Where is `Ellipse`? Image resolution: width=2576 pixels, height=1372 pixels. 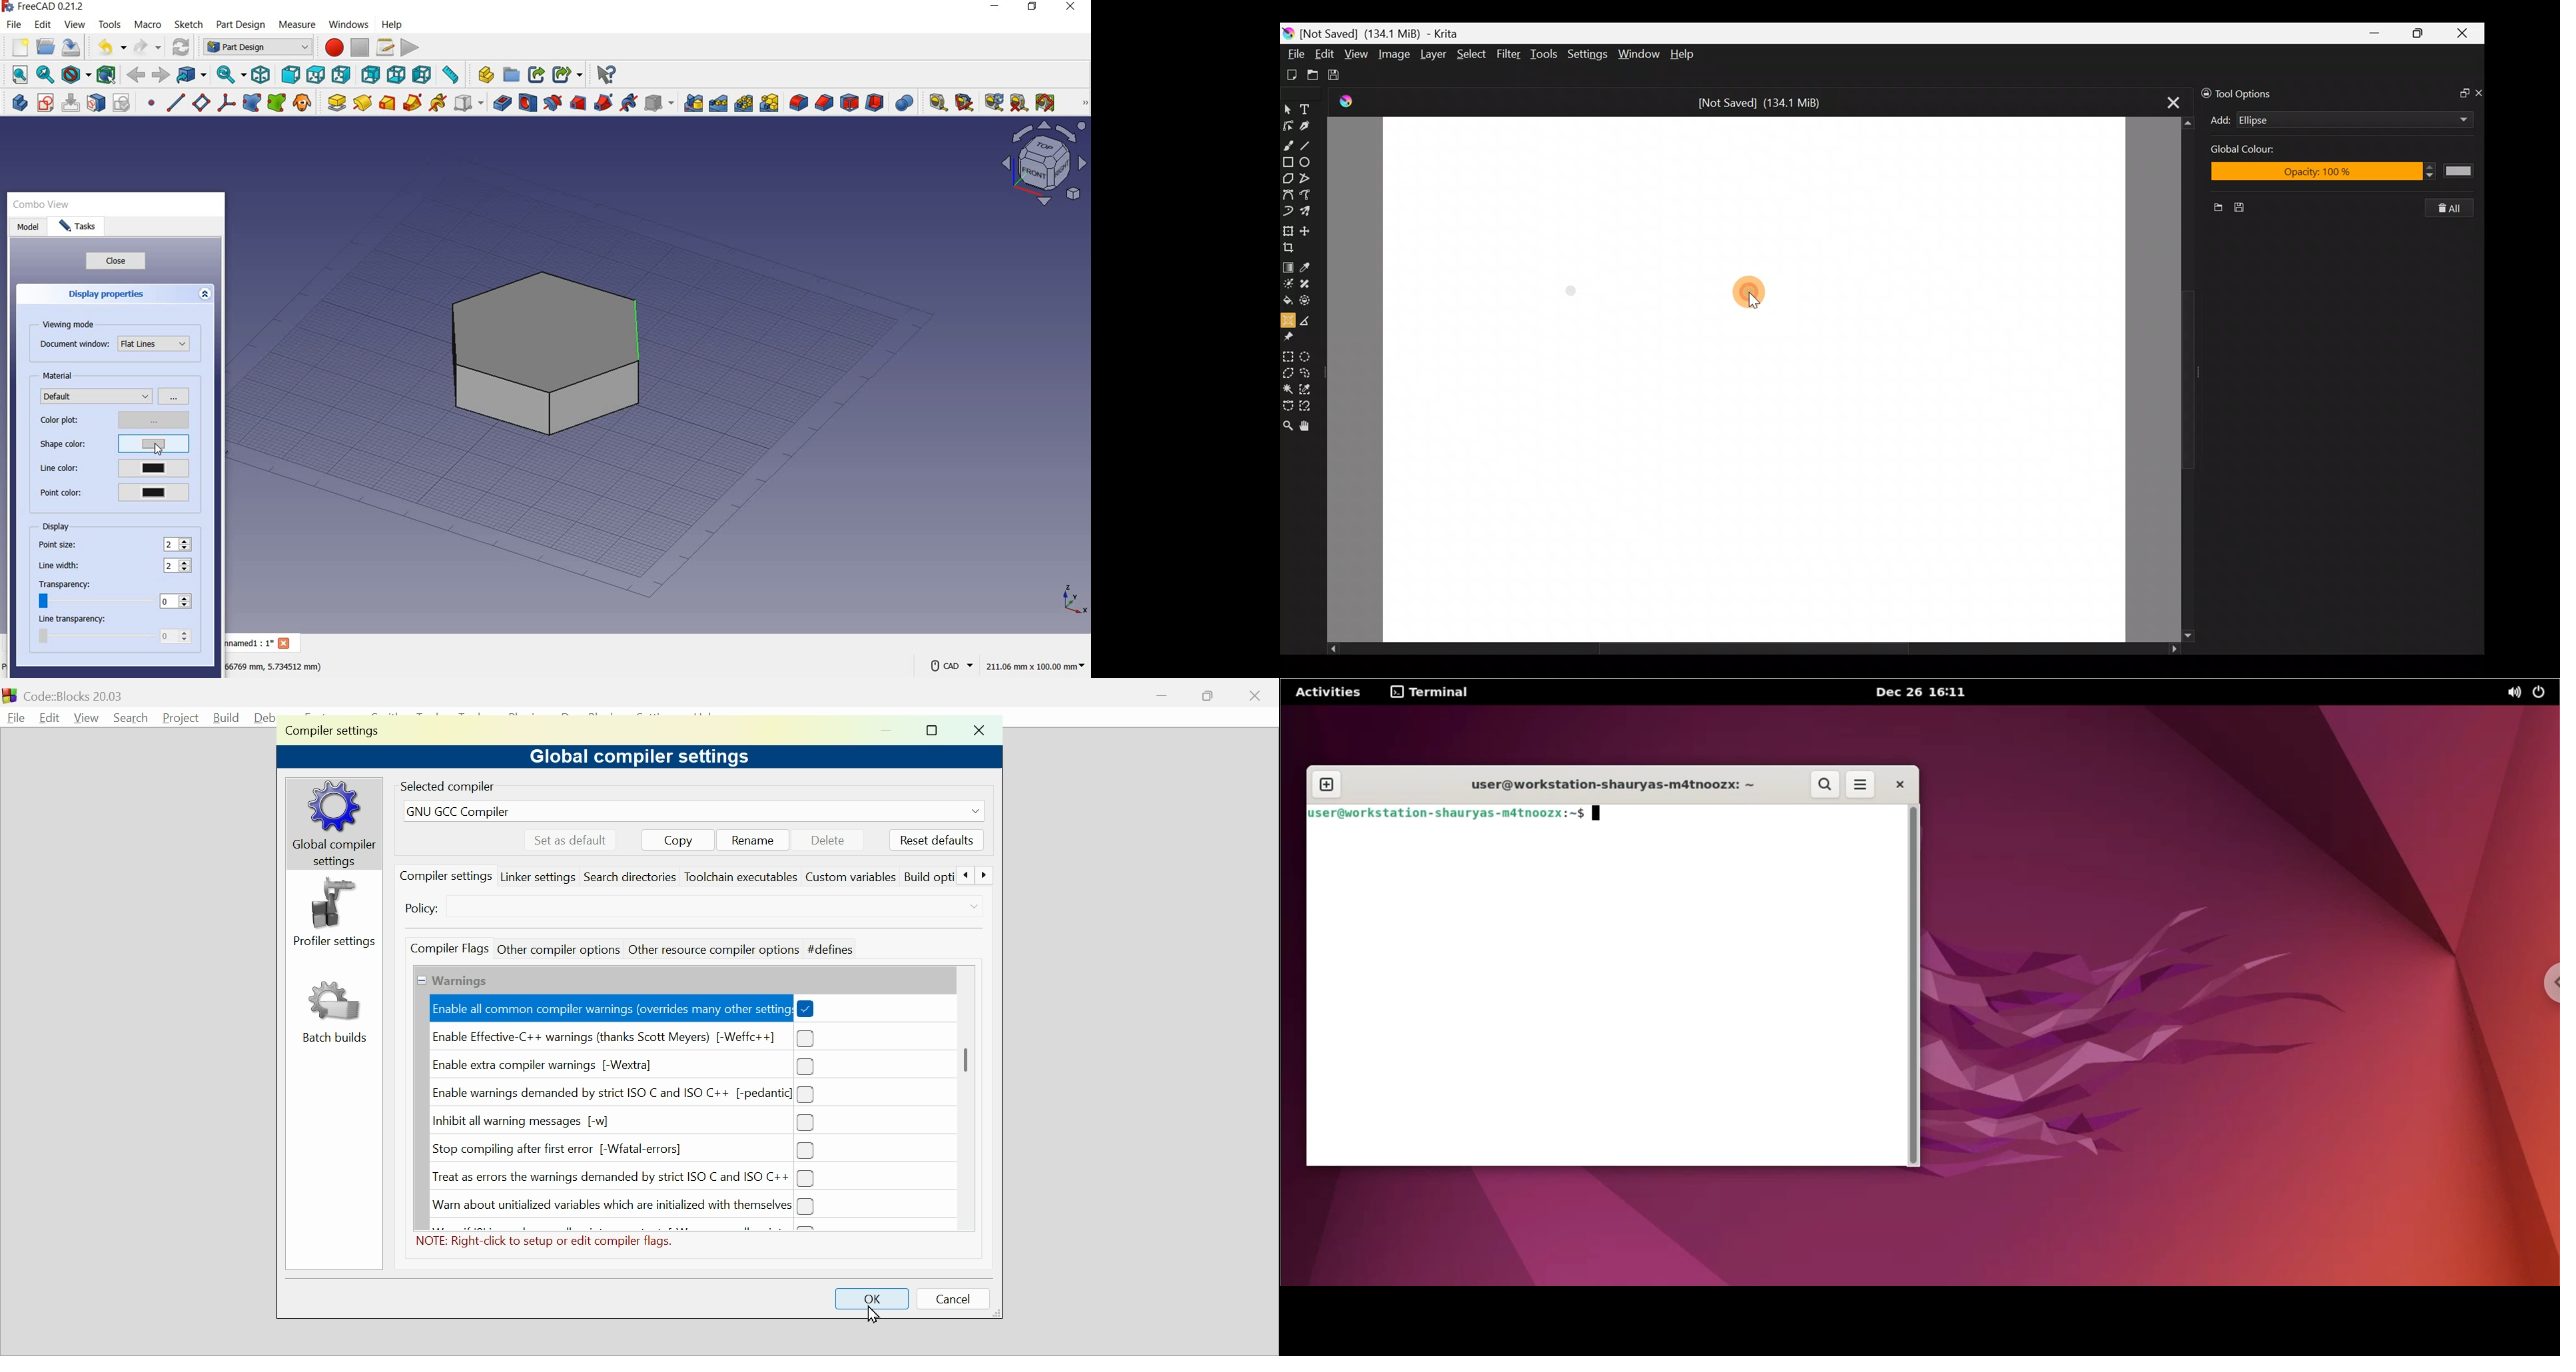 Ellipse is located at coordinates (1310, 163).